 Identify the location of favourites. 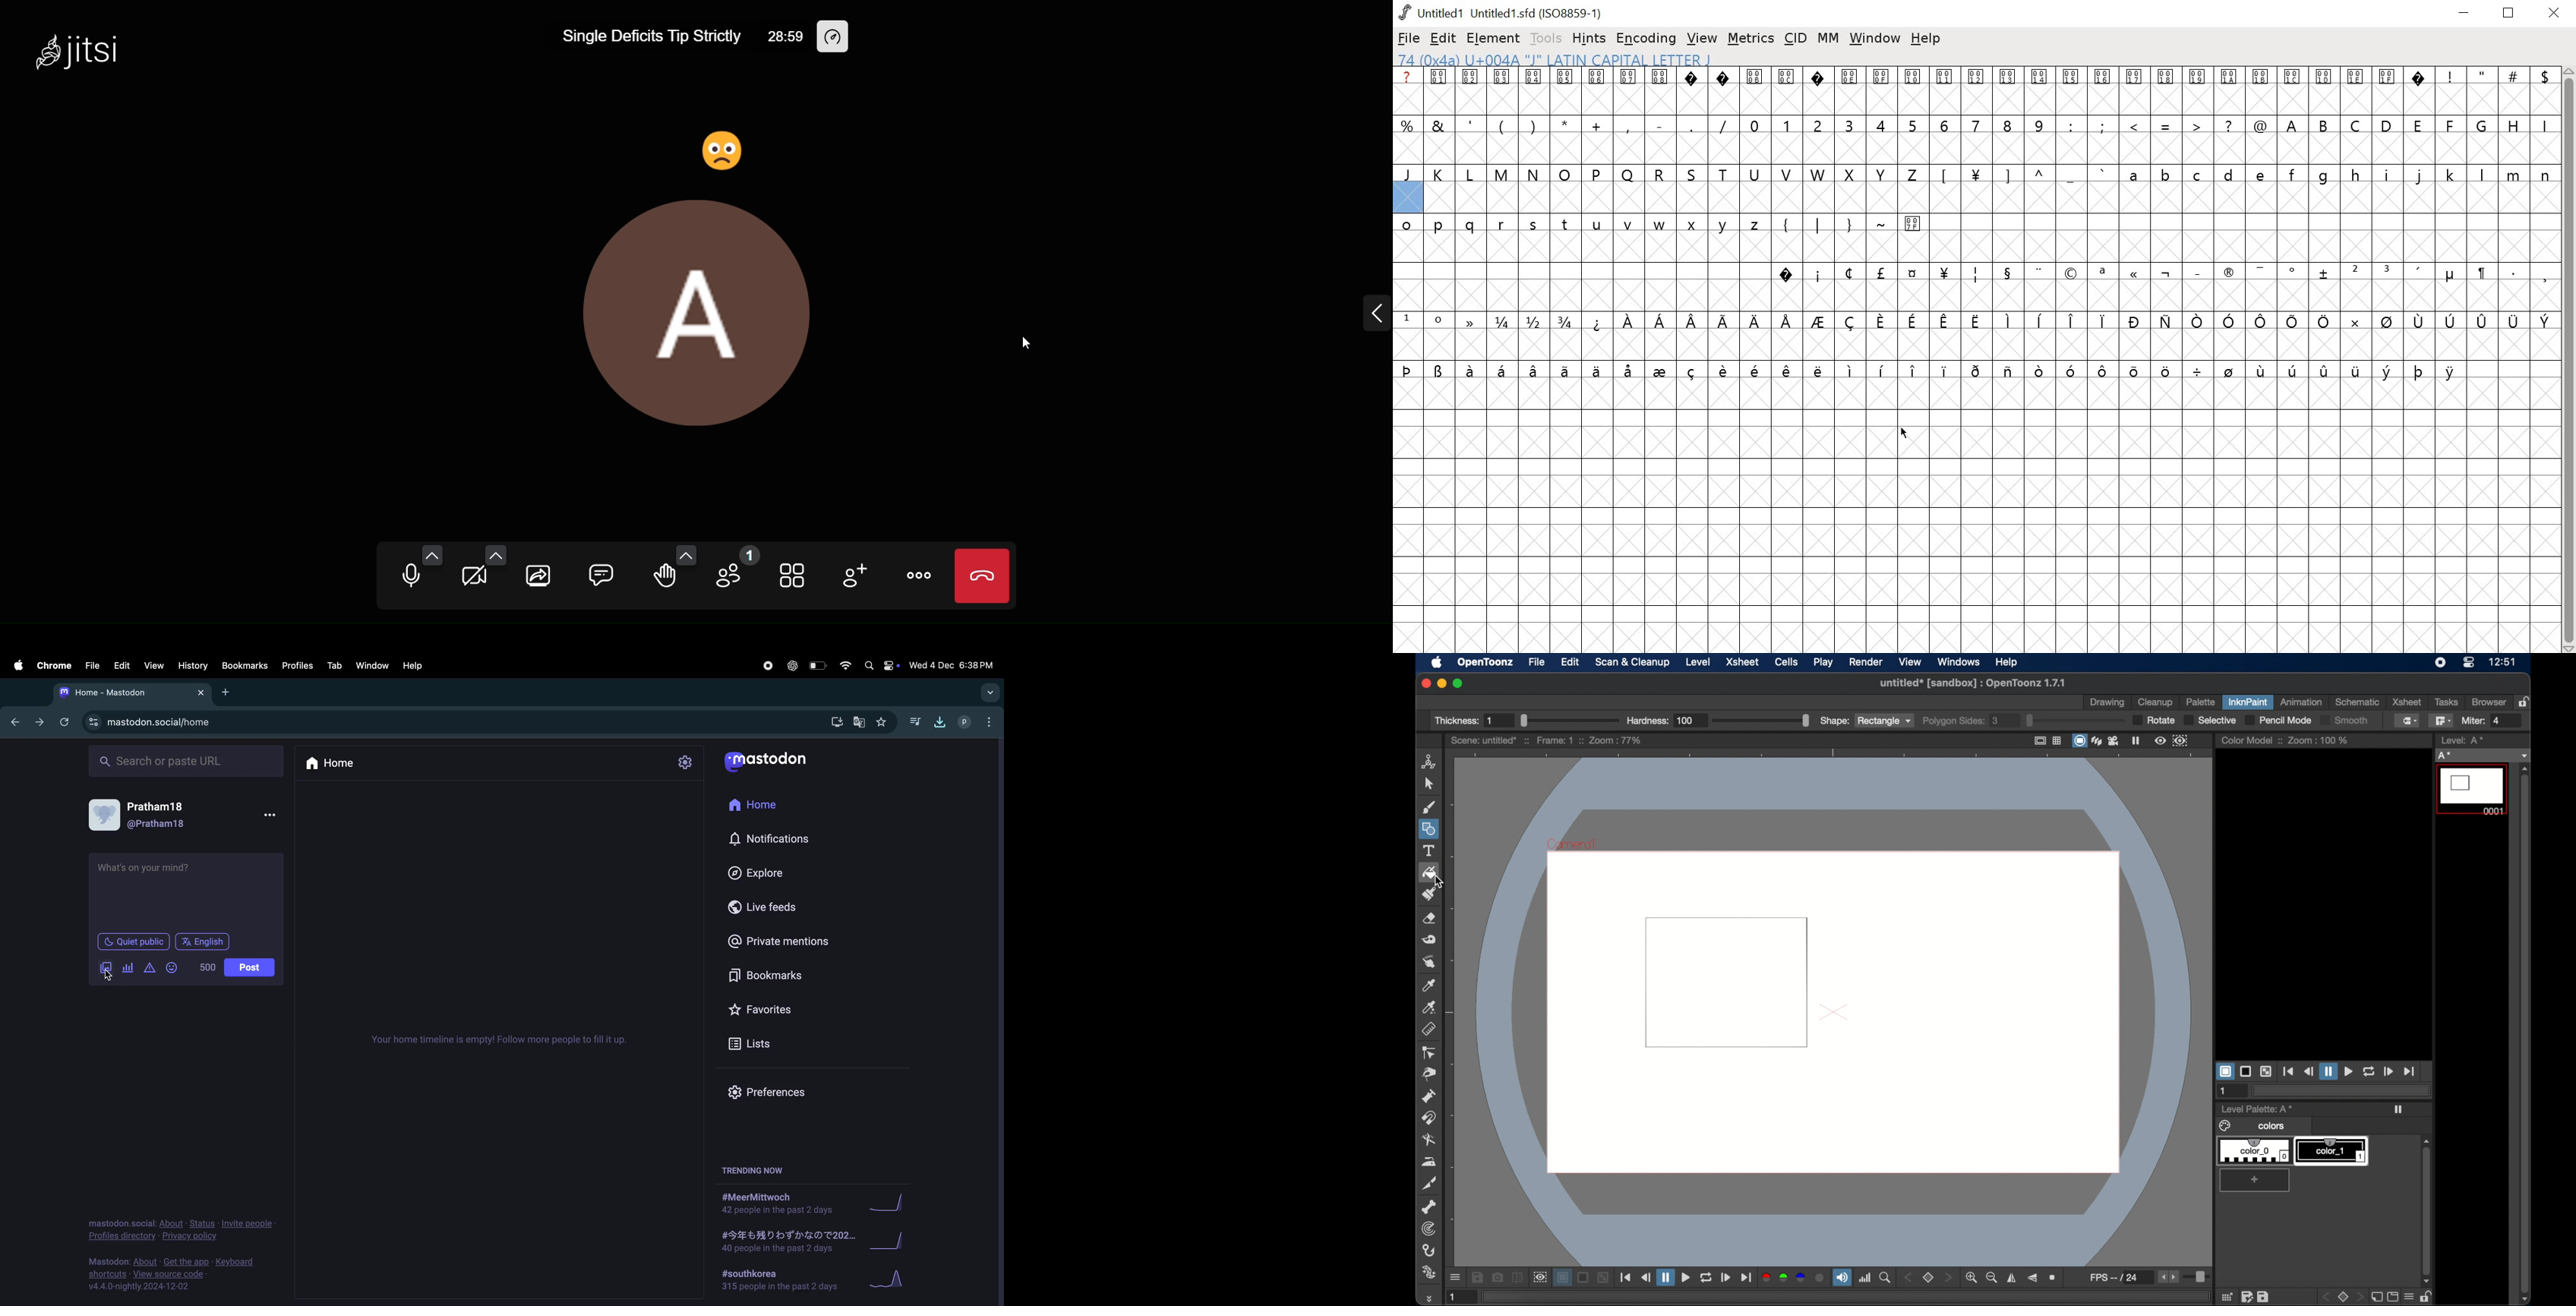
(883, 722).